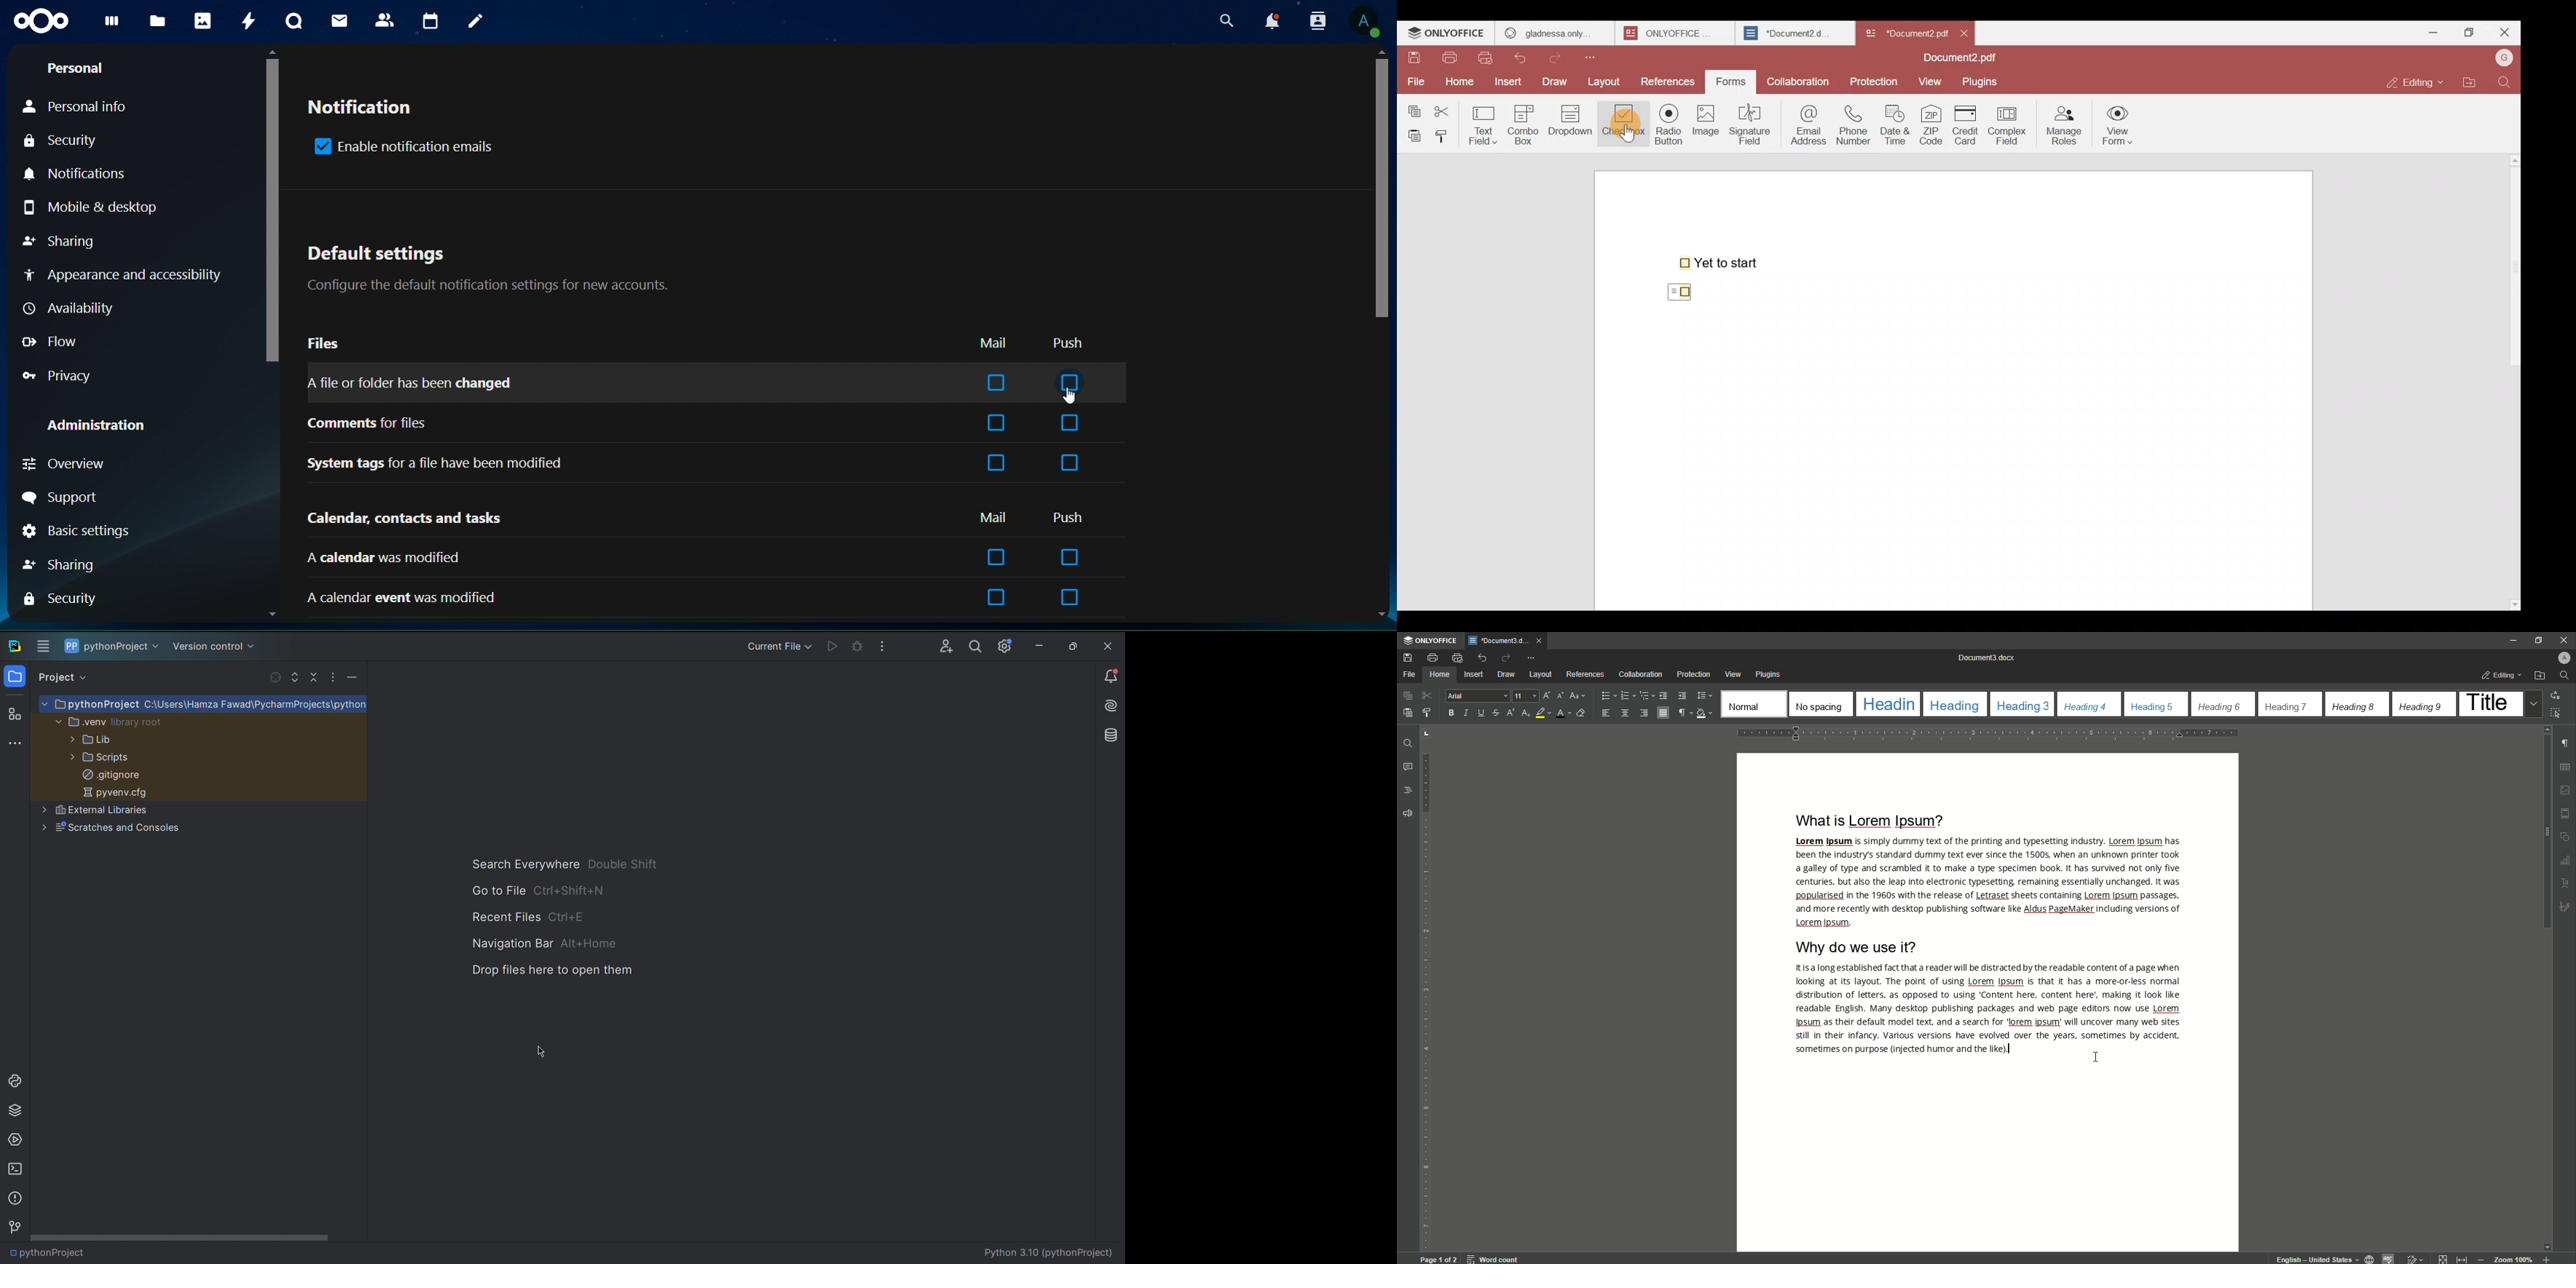 This screenshot has height=1288, width=2576. I want to click on Restore, so click(2538, 639).